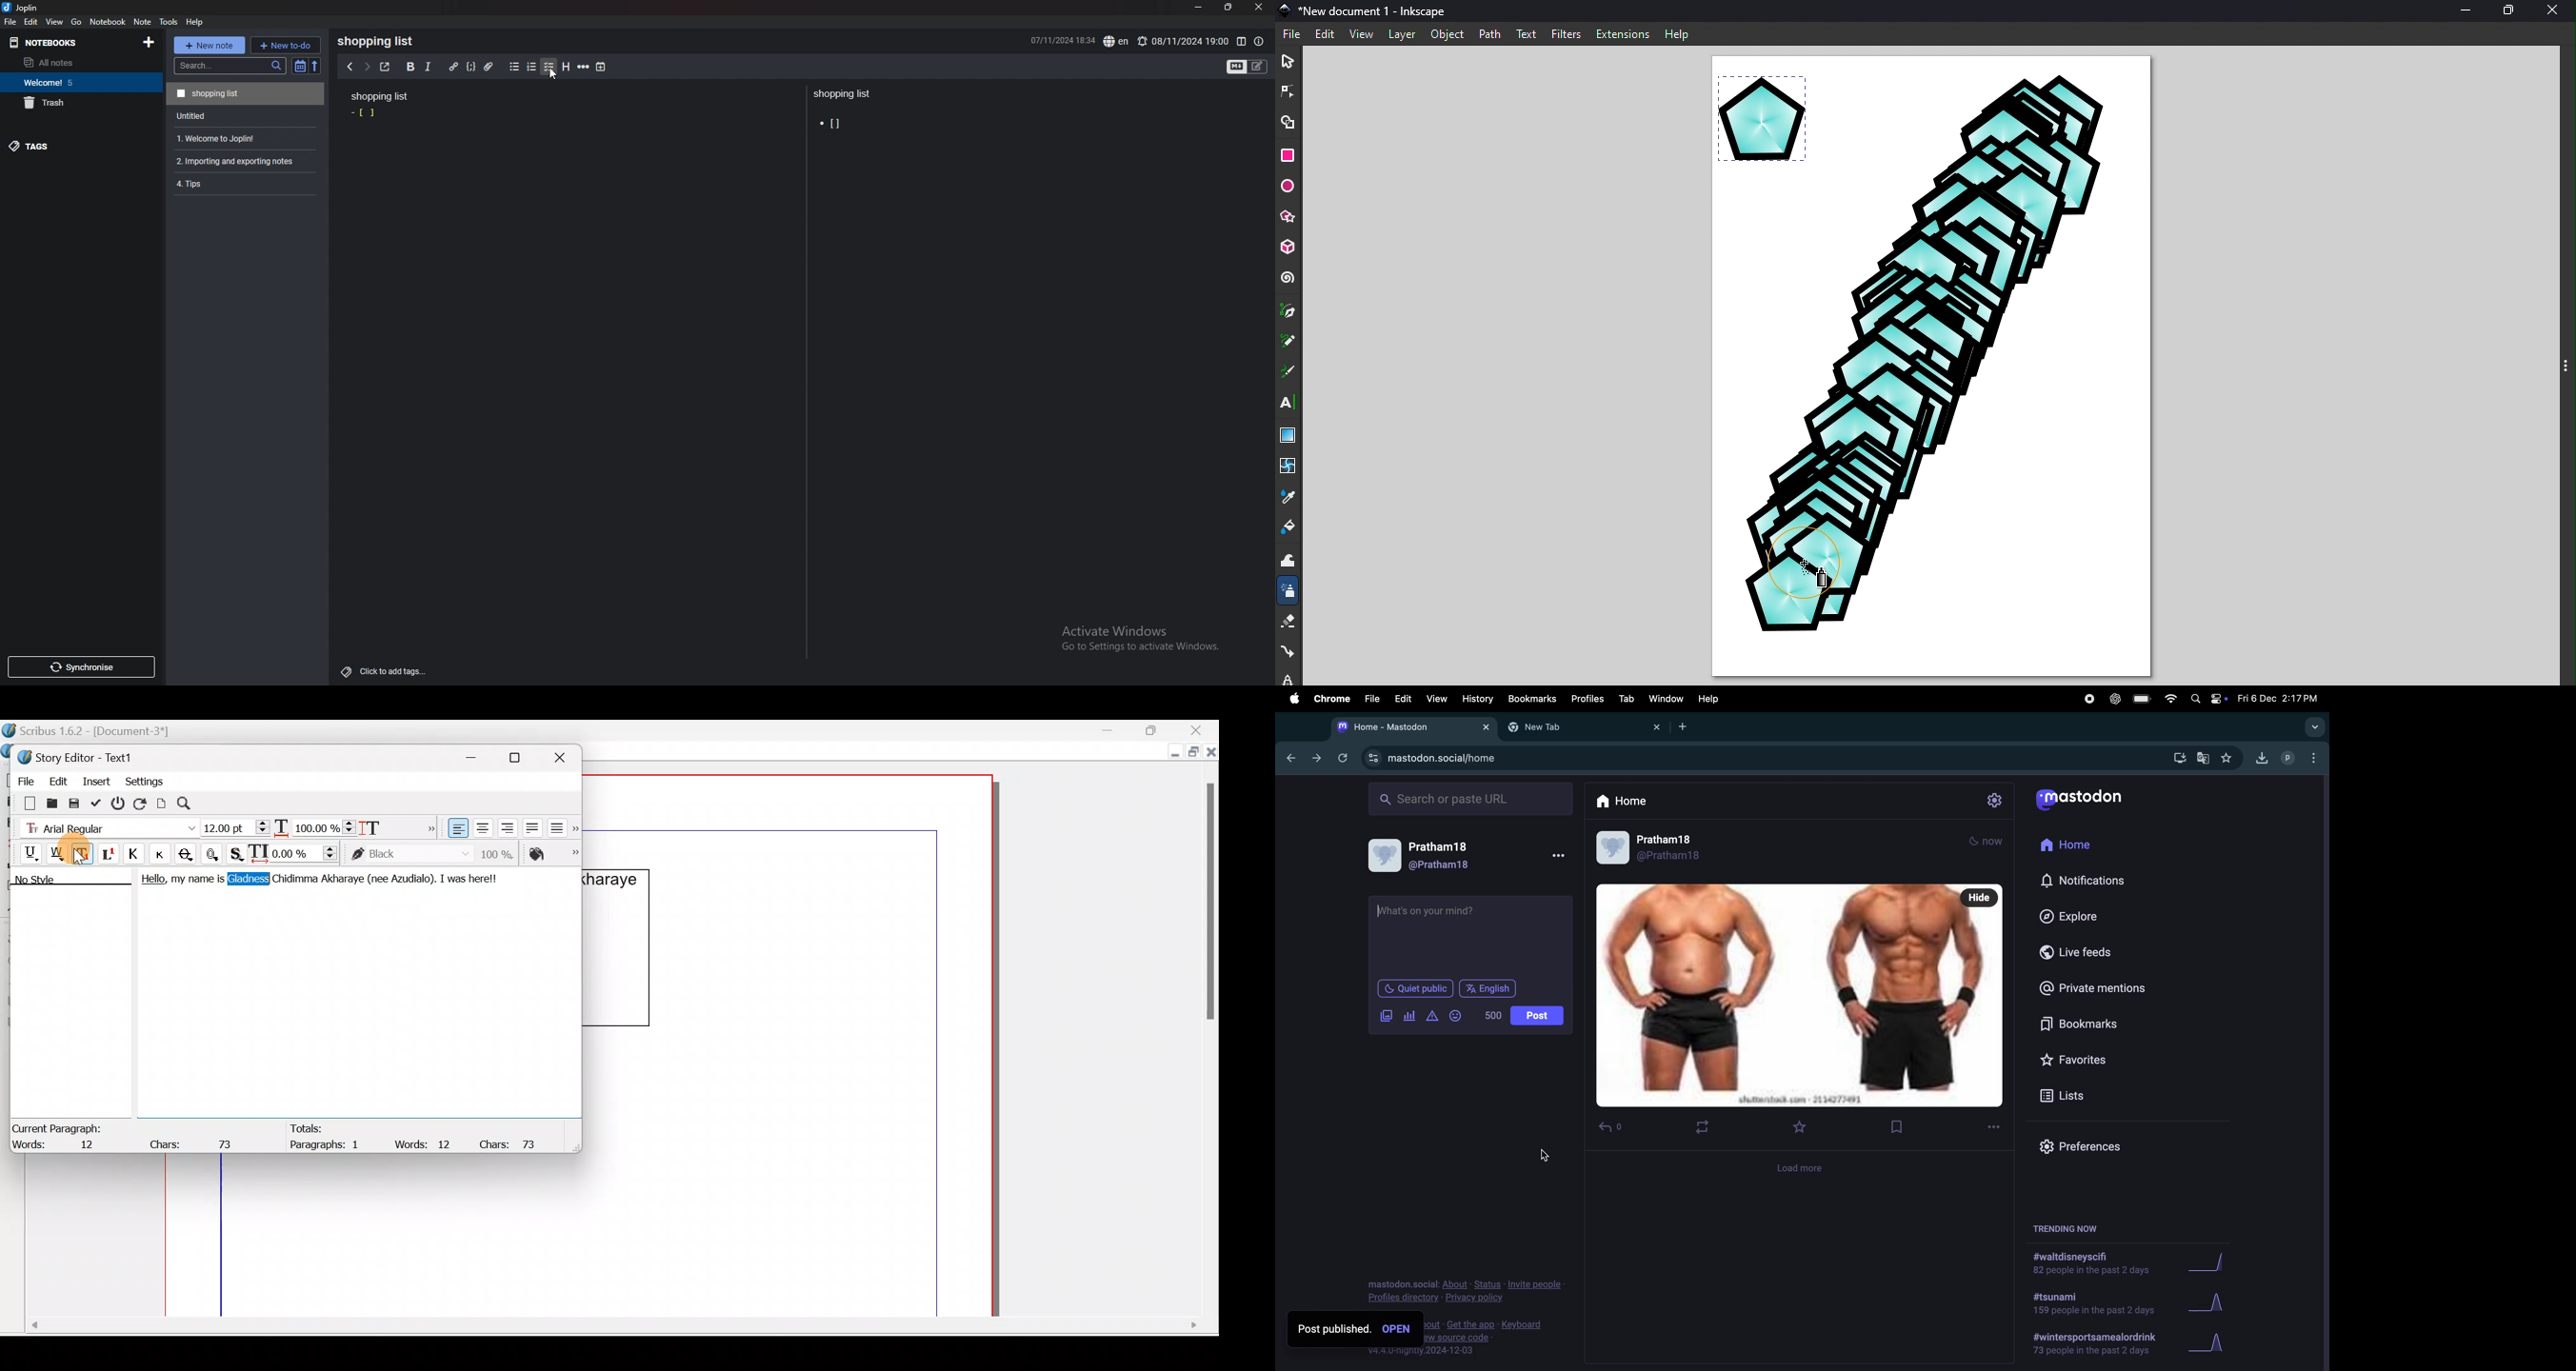 Image resolution: width=2576 pixels, height=1372 pixels. What do you see at coordinates (583, 67) in the screenshot?
I see `horizontal rule` at bounding box center [583, 67].